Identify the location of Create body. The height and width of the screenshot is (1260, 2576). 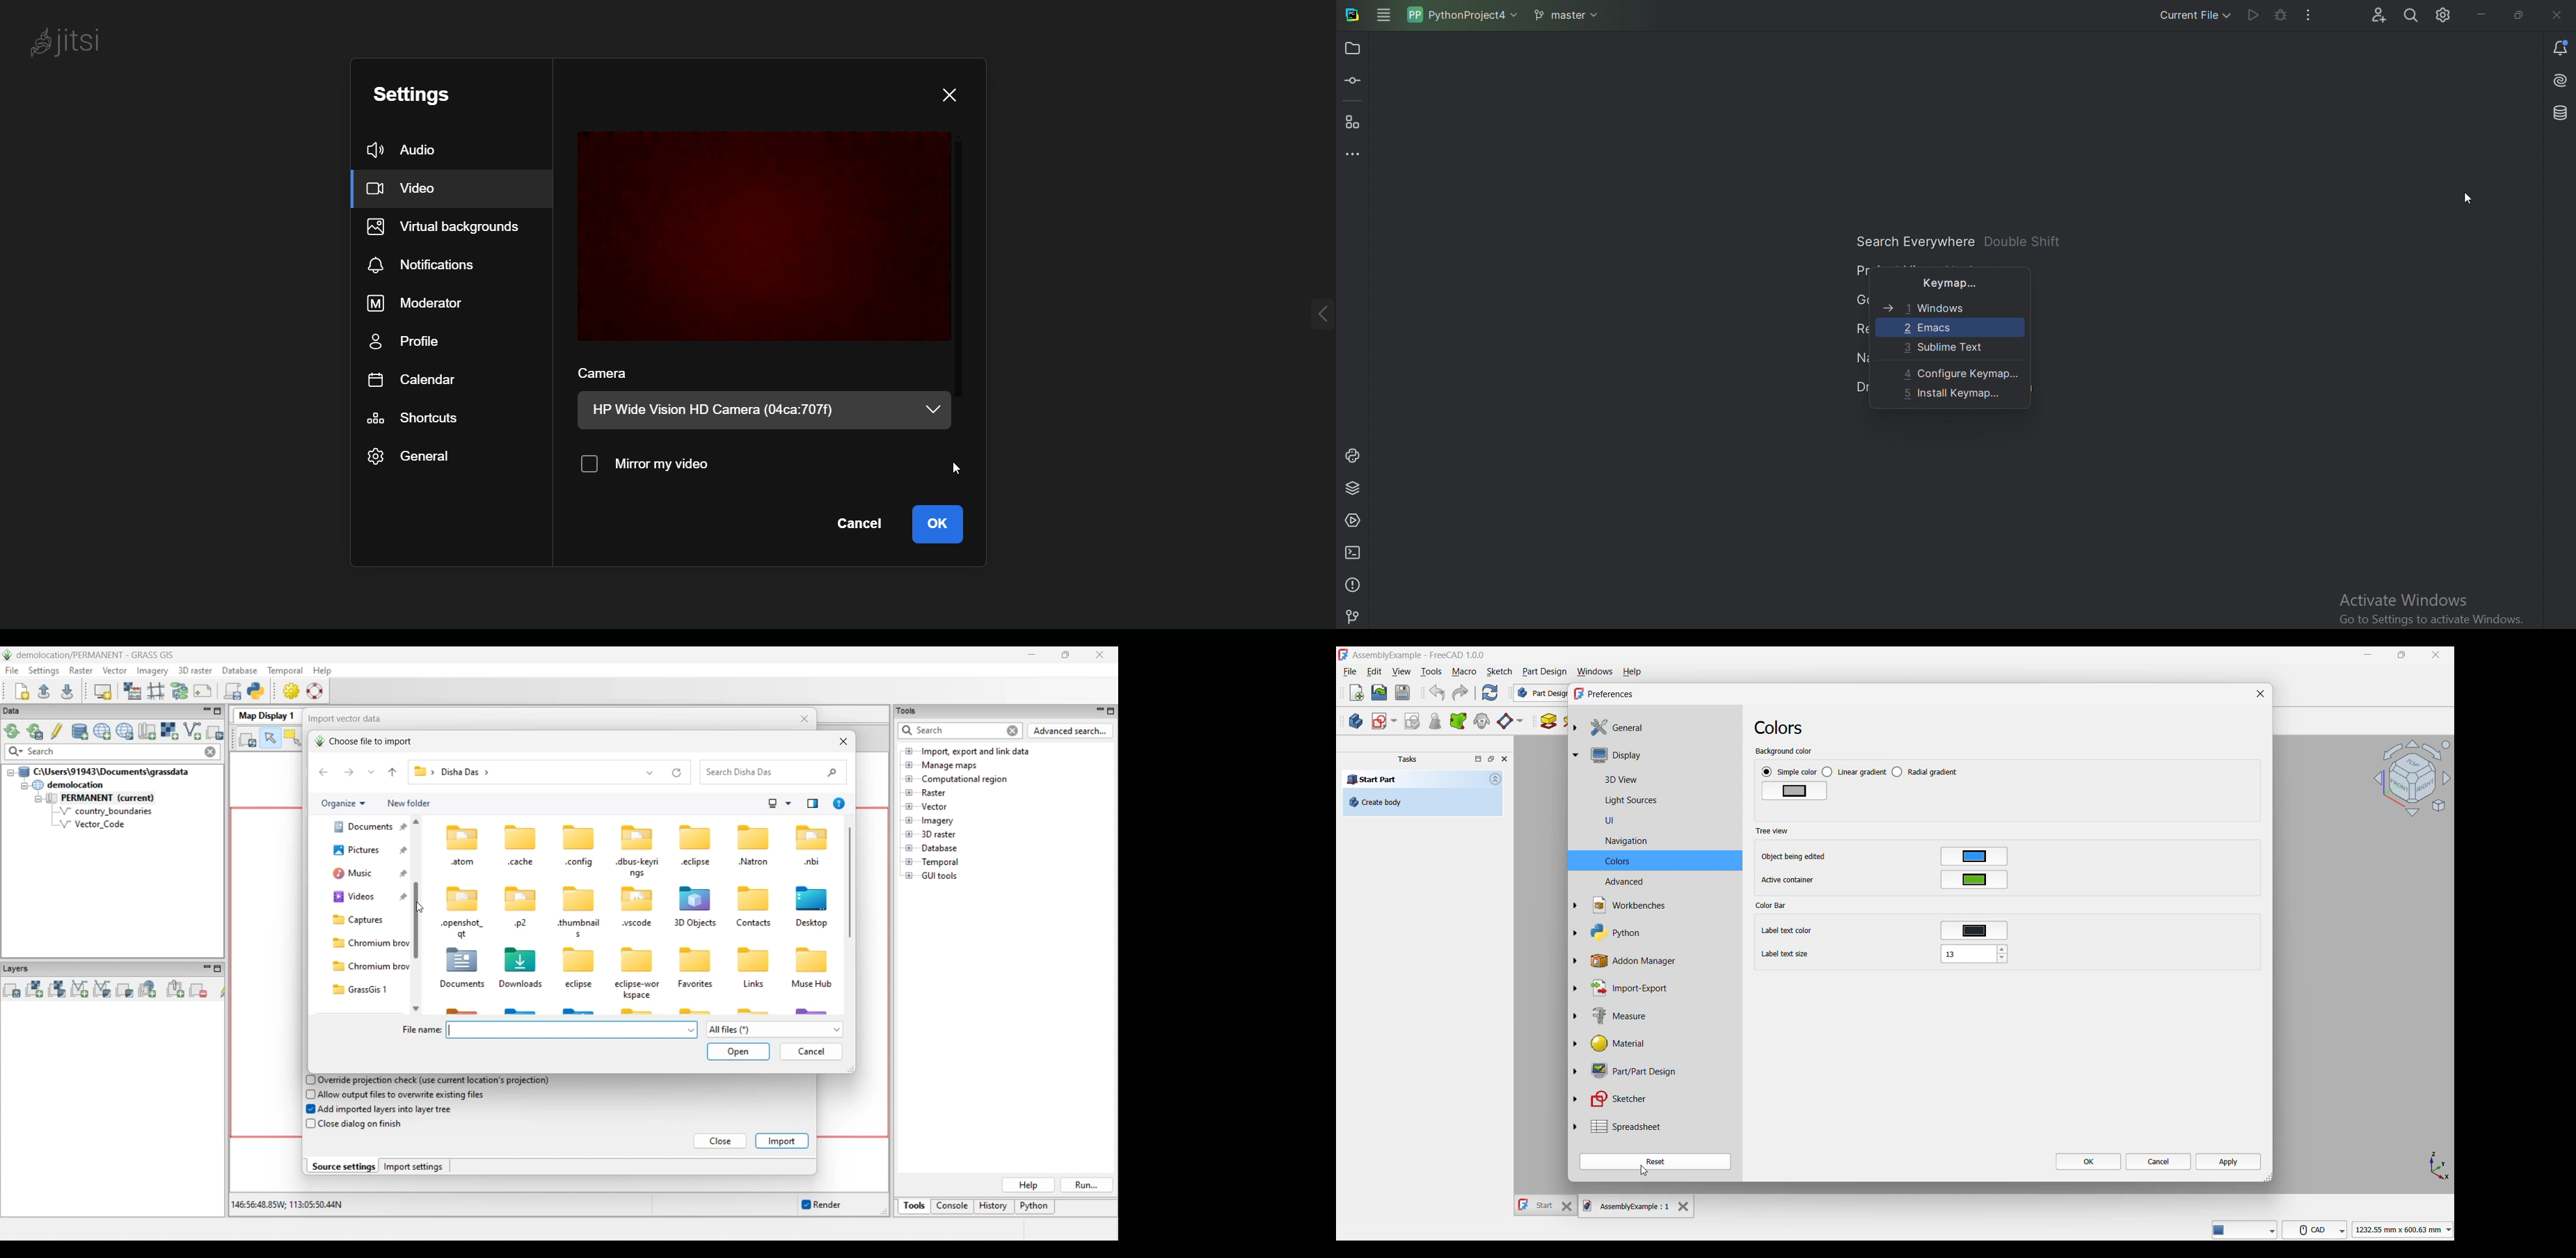
(1423, 802).